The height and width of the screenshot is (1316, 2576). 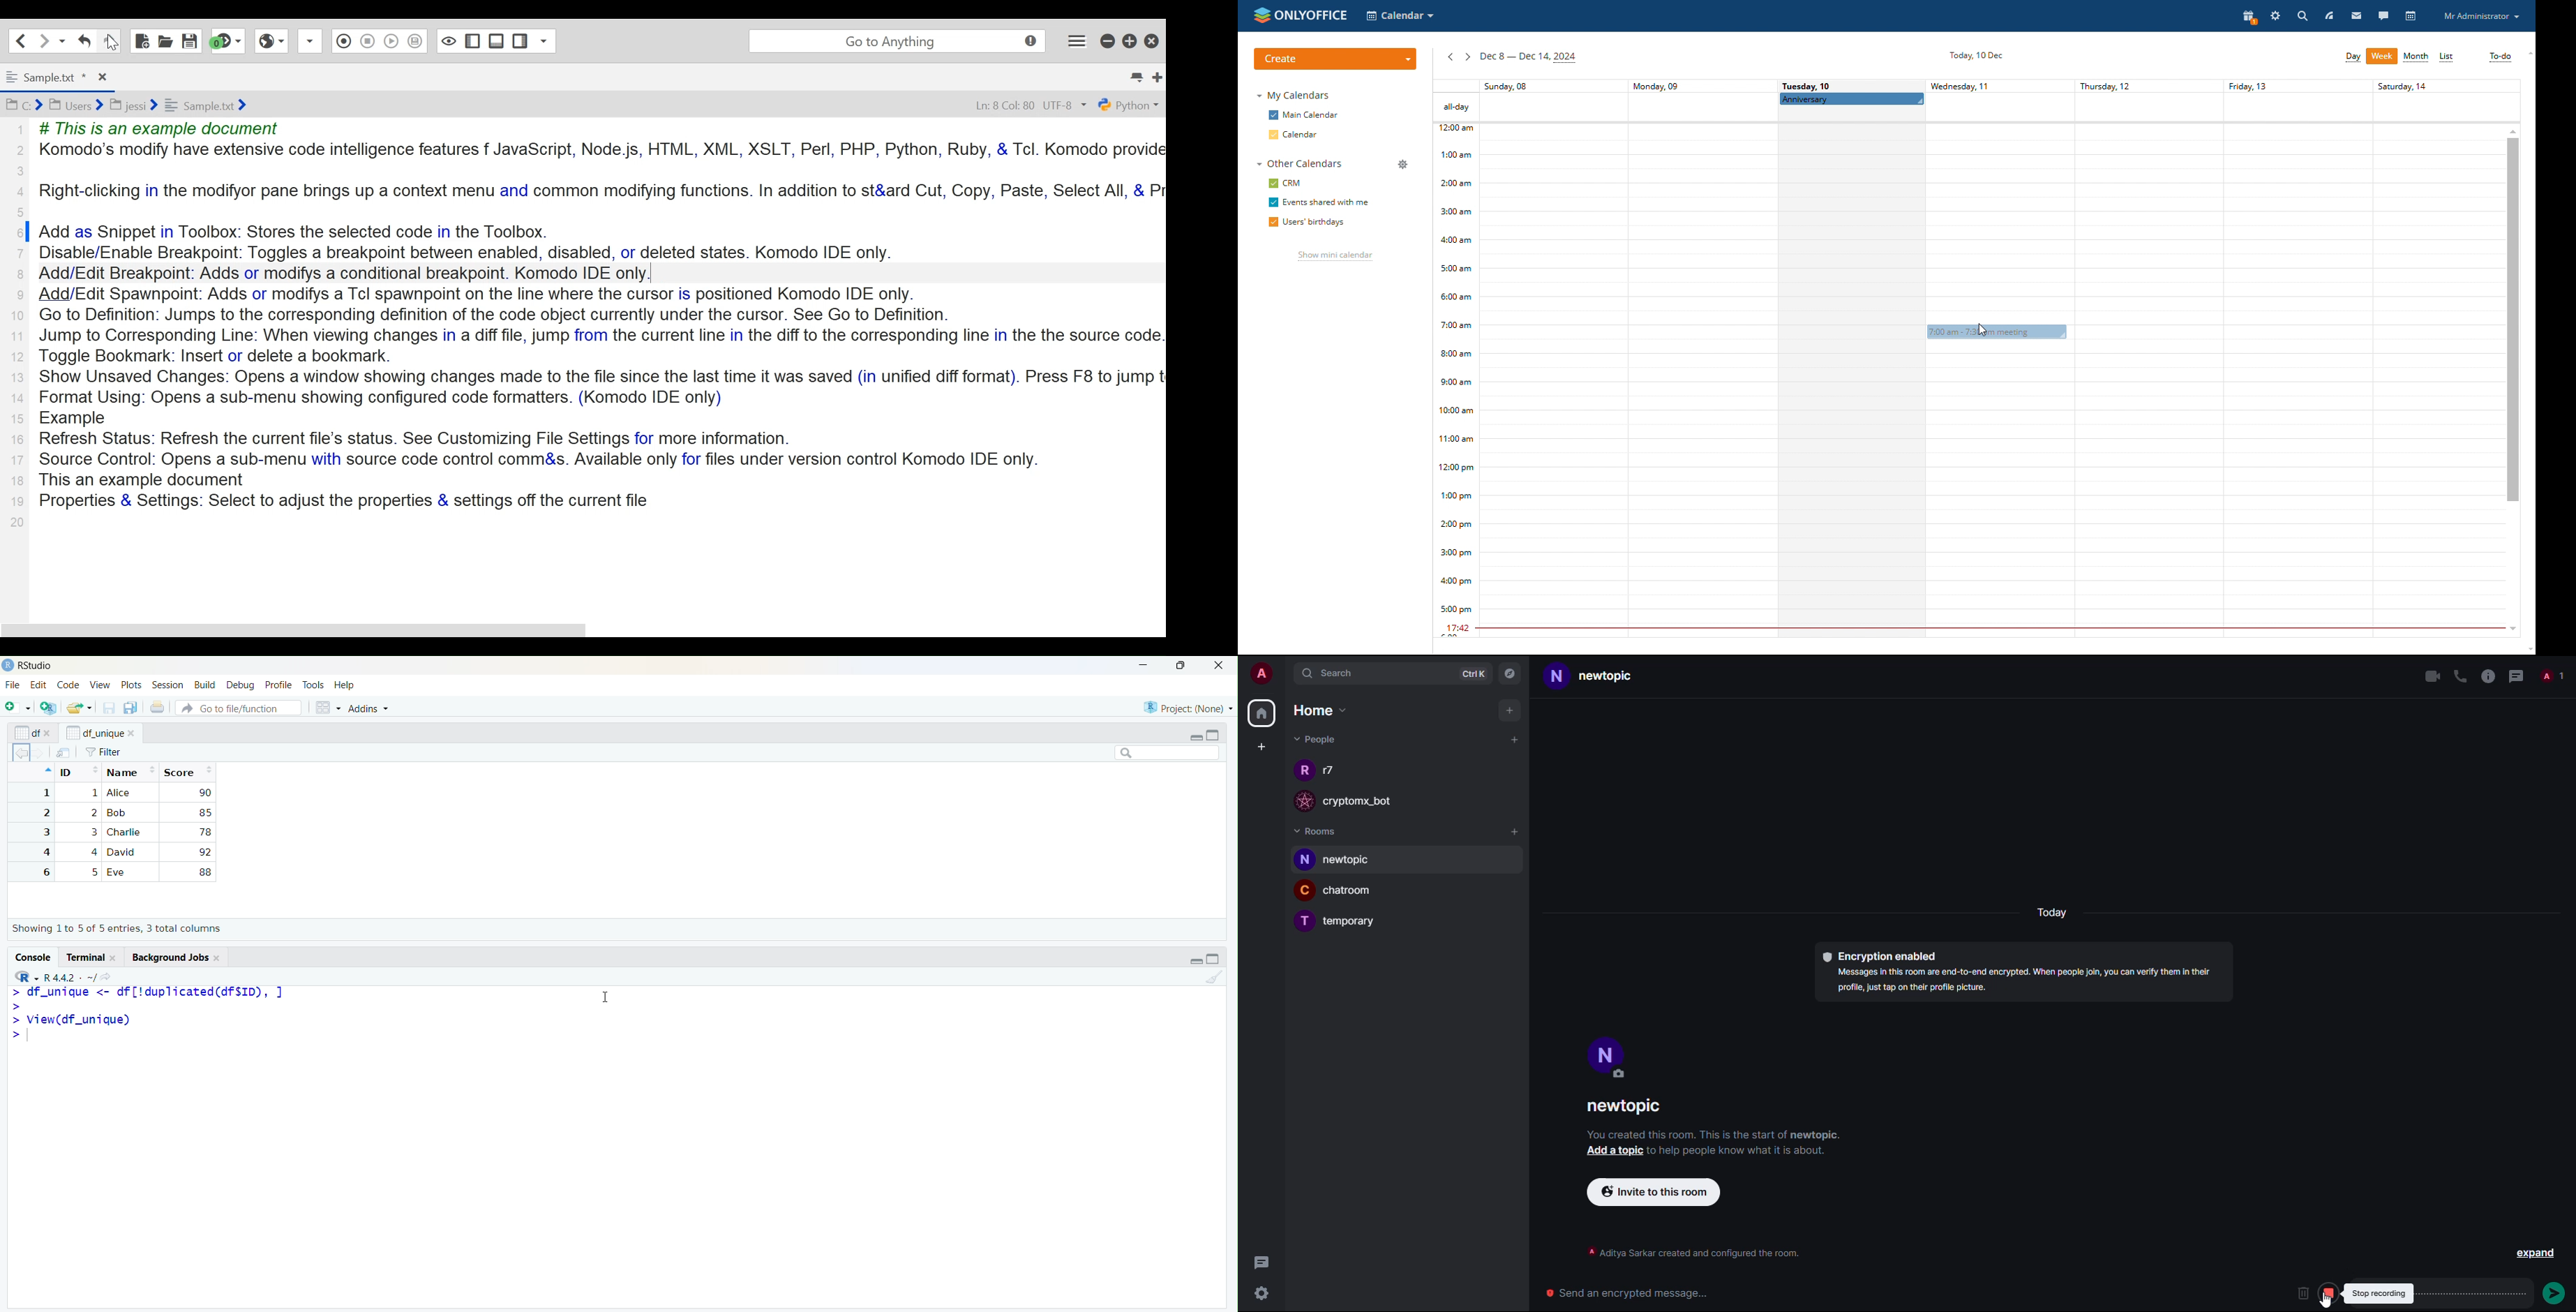 What do you see at coordinates (1214, 976) in the screenshot?
I see `clear` at bounding box center [1214, 976].